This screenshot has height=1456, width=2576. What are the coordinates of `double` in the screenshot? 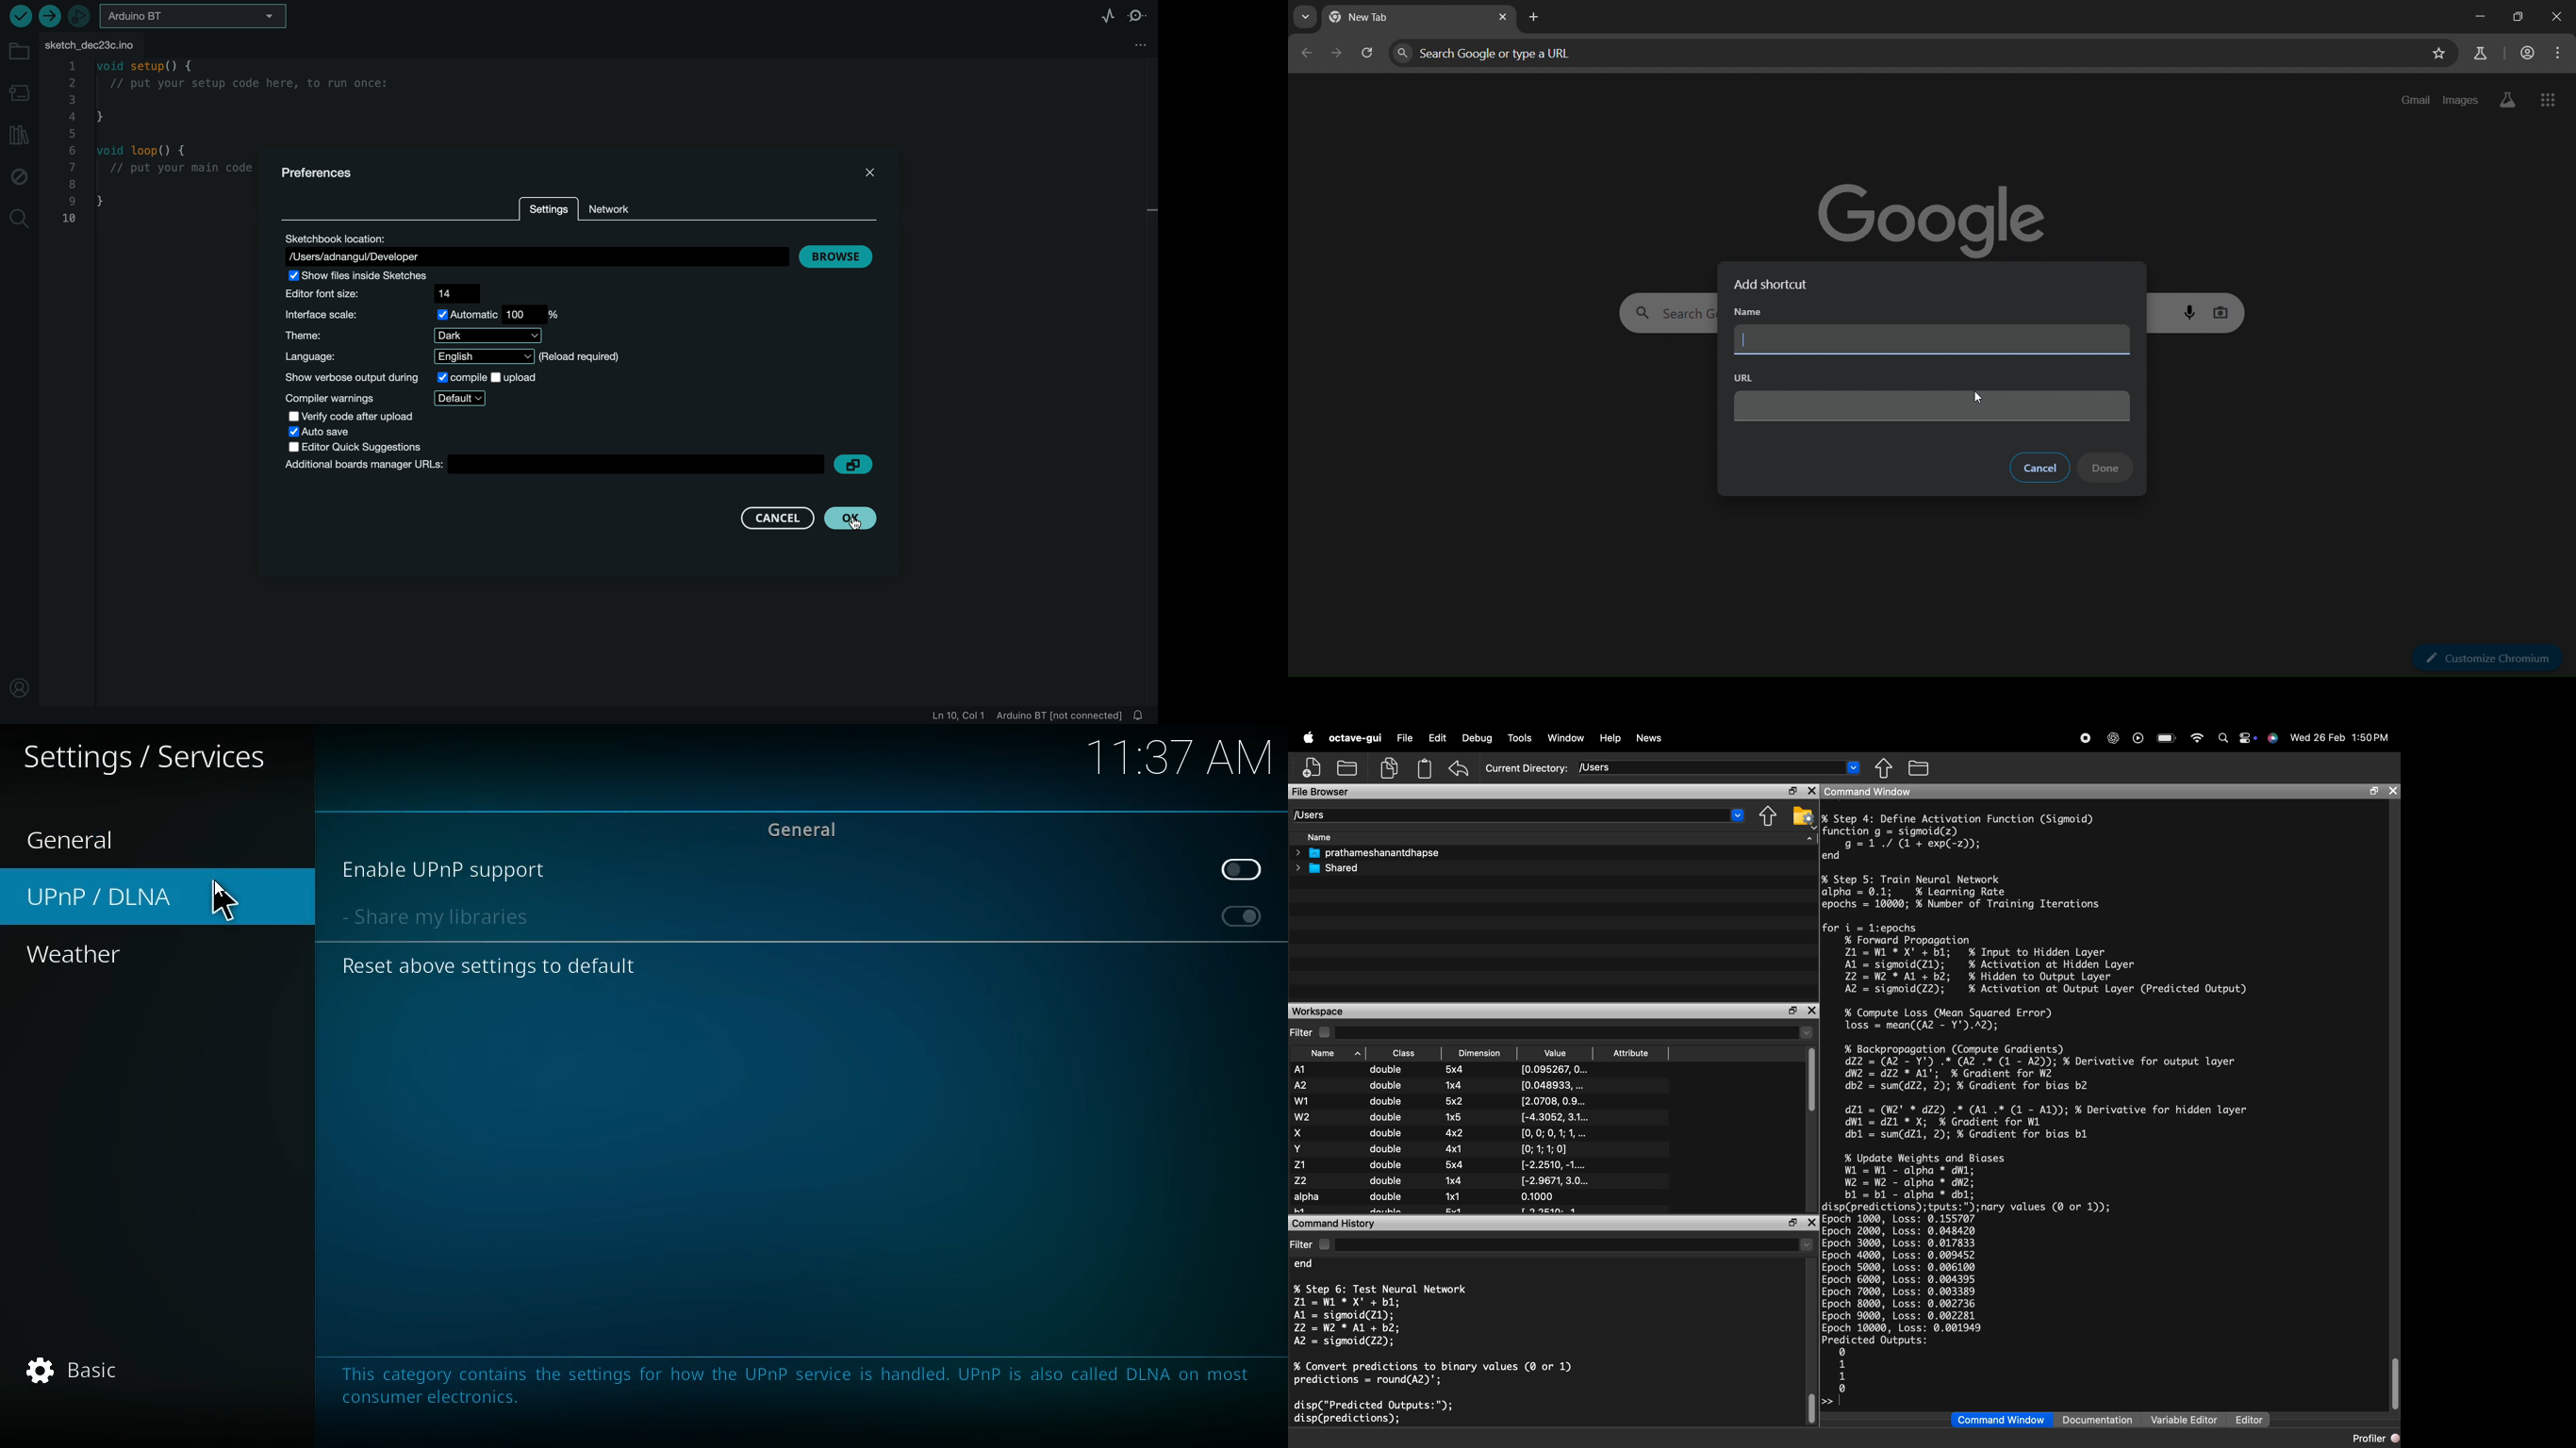 It's located at (1385, 1101).